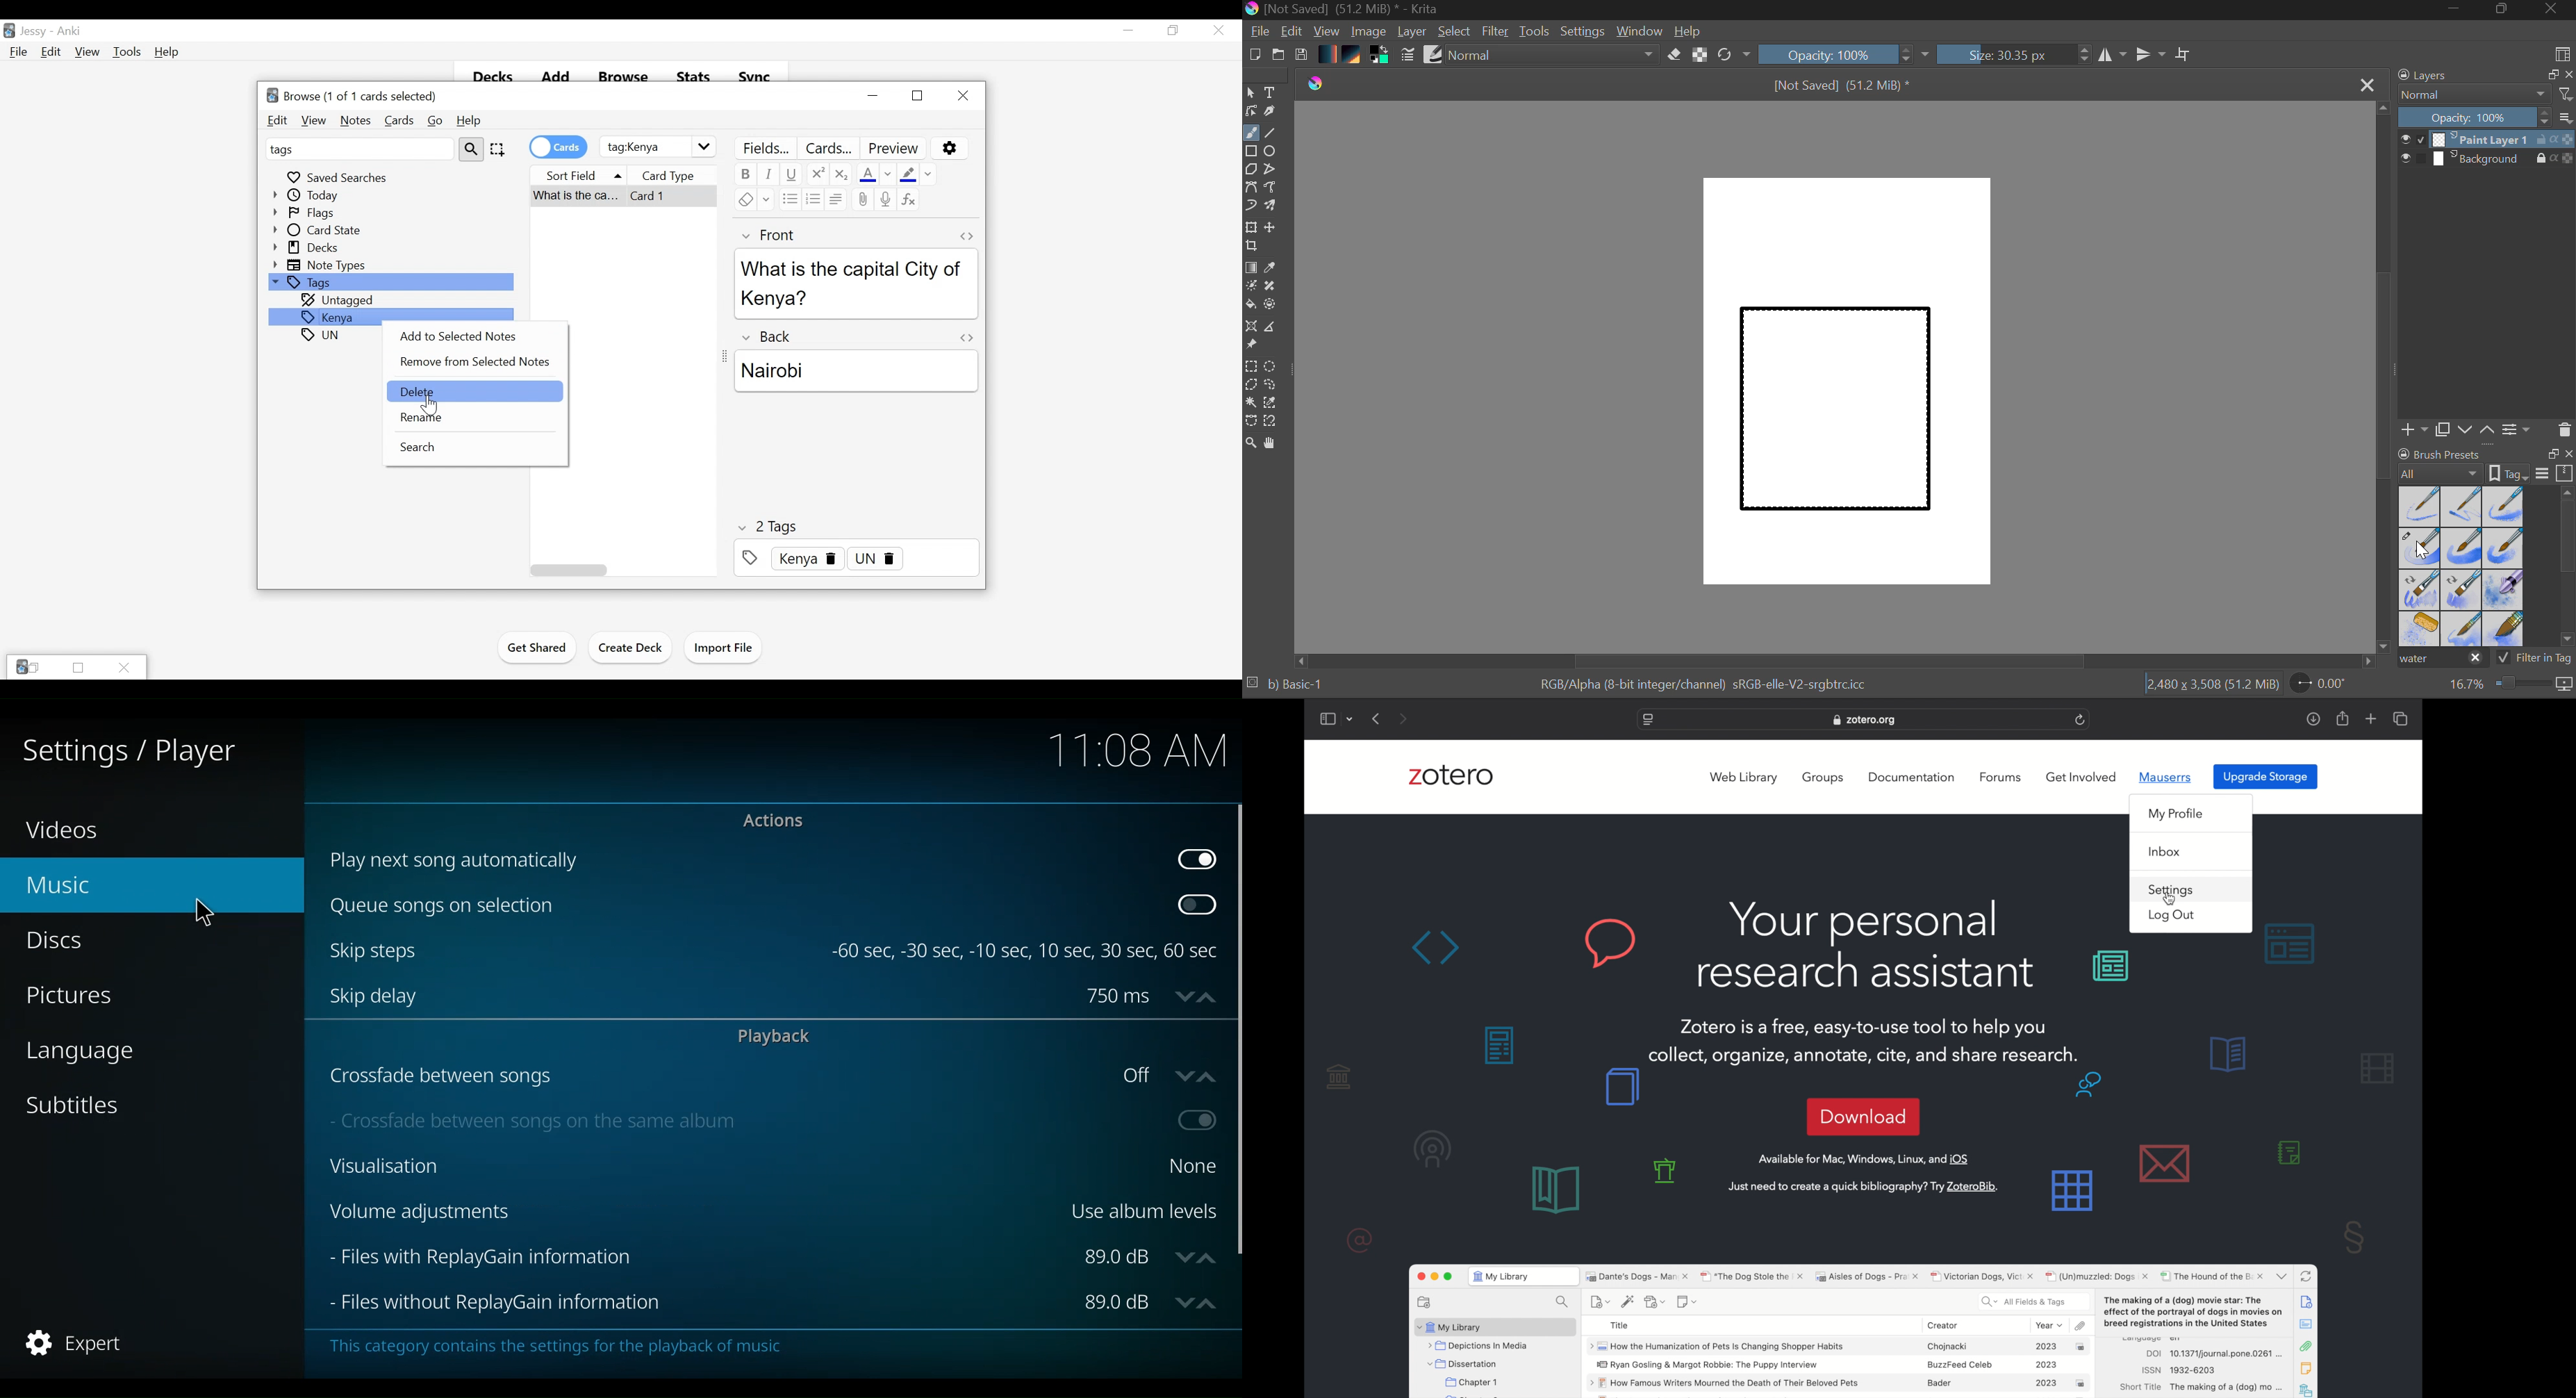  I want to click on Calligraphic Tool, so click(1275, 114).